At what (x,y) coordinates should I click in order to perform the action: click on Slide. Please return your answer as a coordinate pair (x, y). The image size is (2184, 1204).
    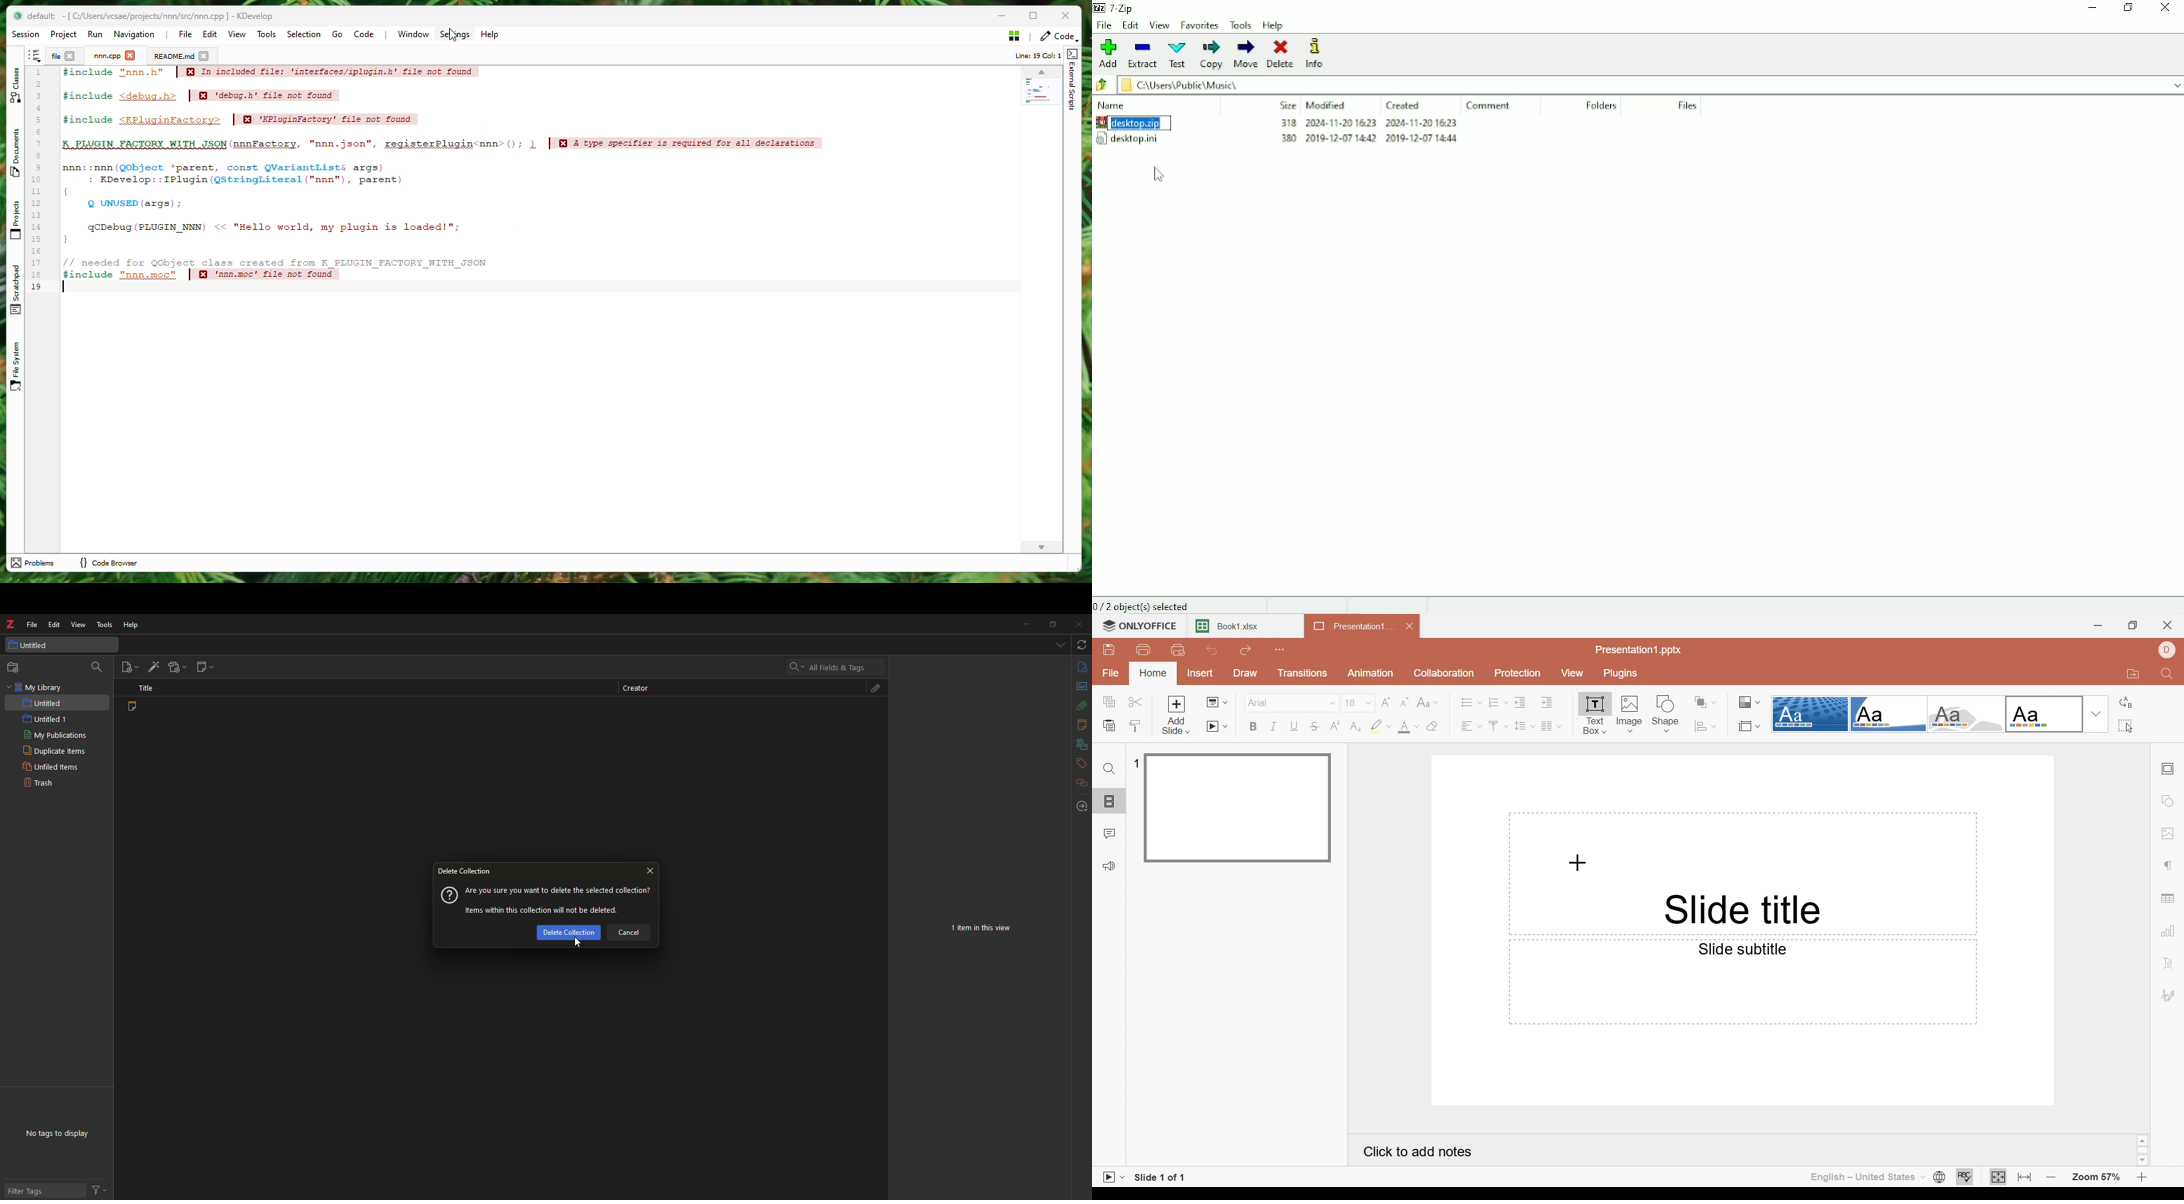
    Looking at the image, I should click on (1237, 807).